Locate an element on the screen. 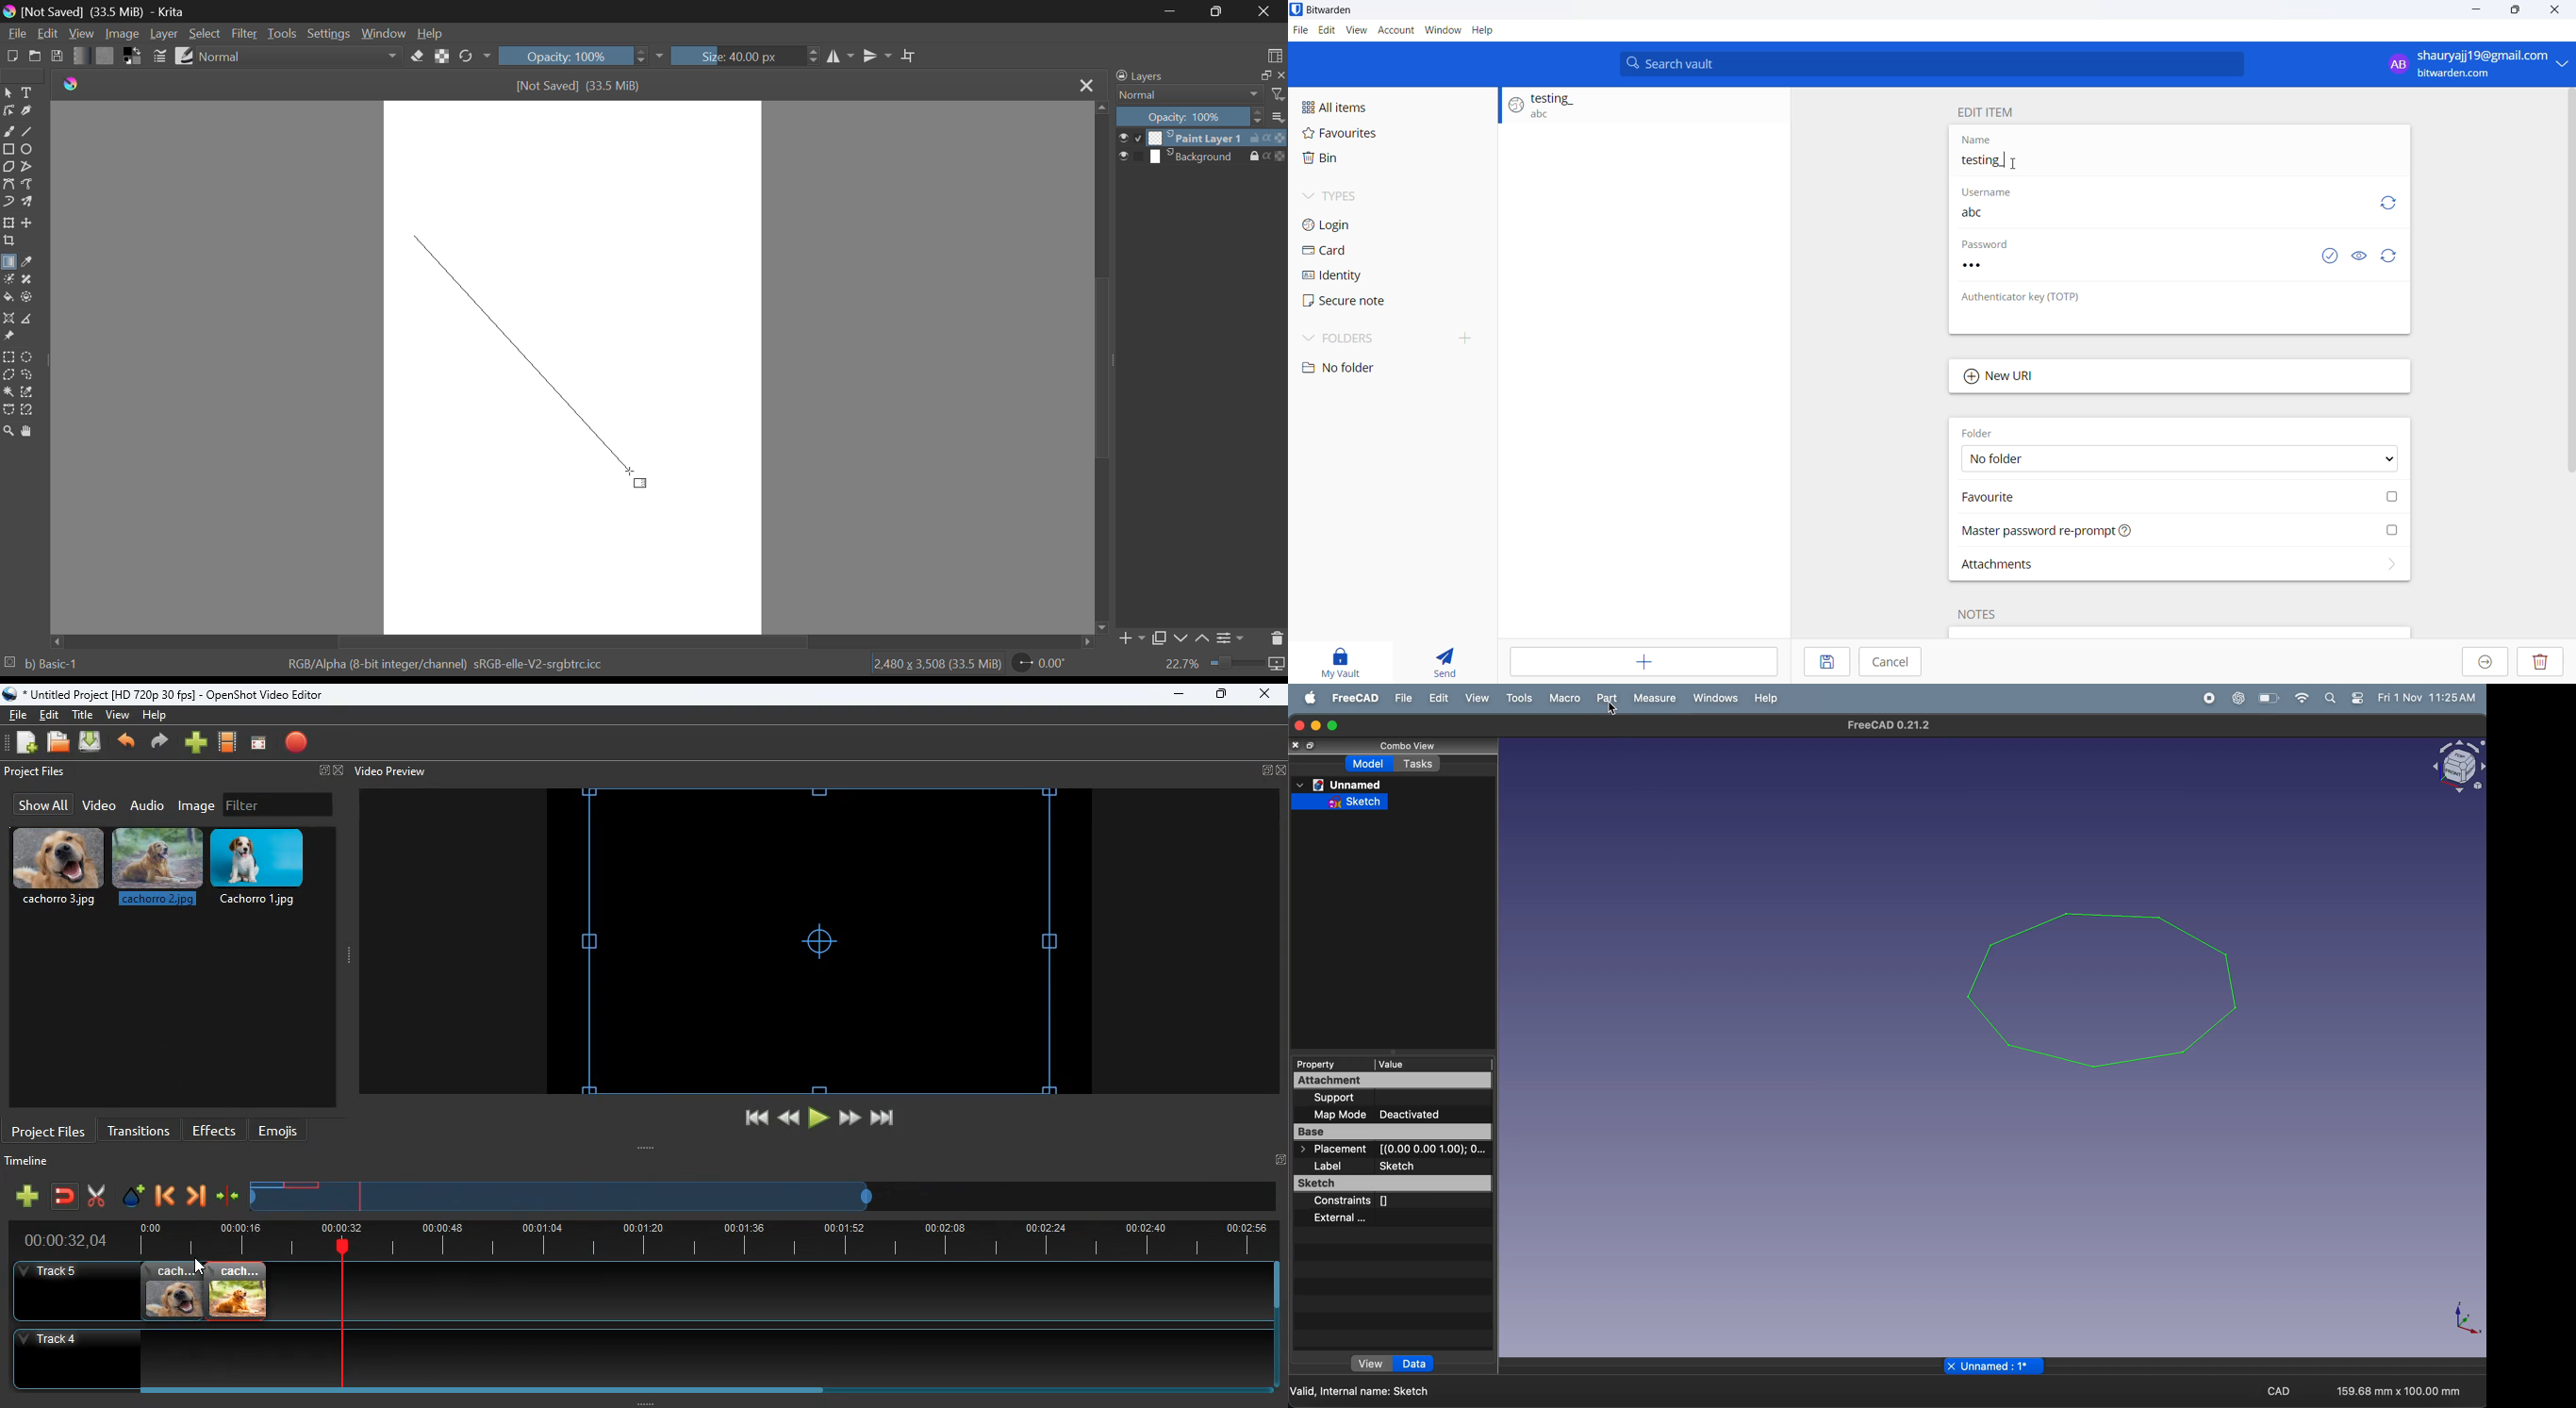 Image resolution: width=2576 pixels, height=1428 pixels. Scroll Bar is located at coordinates (1099, 369).